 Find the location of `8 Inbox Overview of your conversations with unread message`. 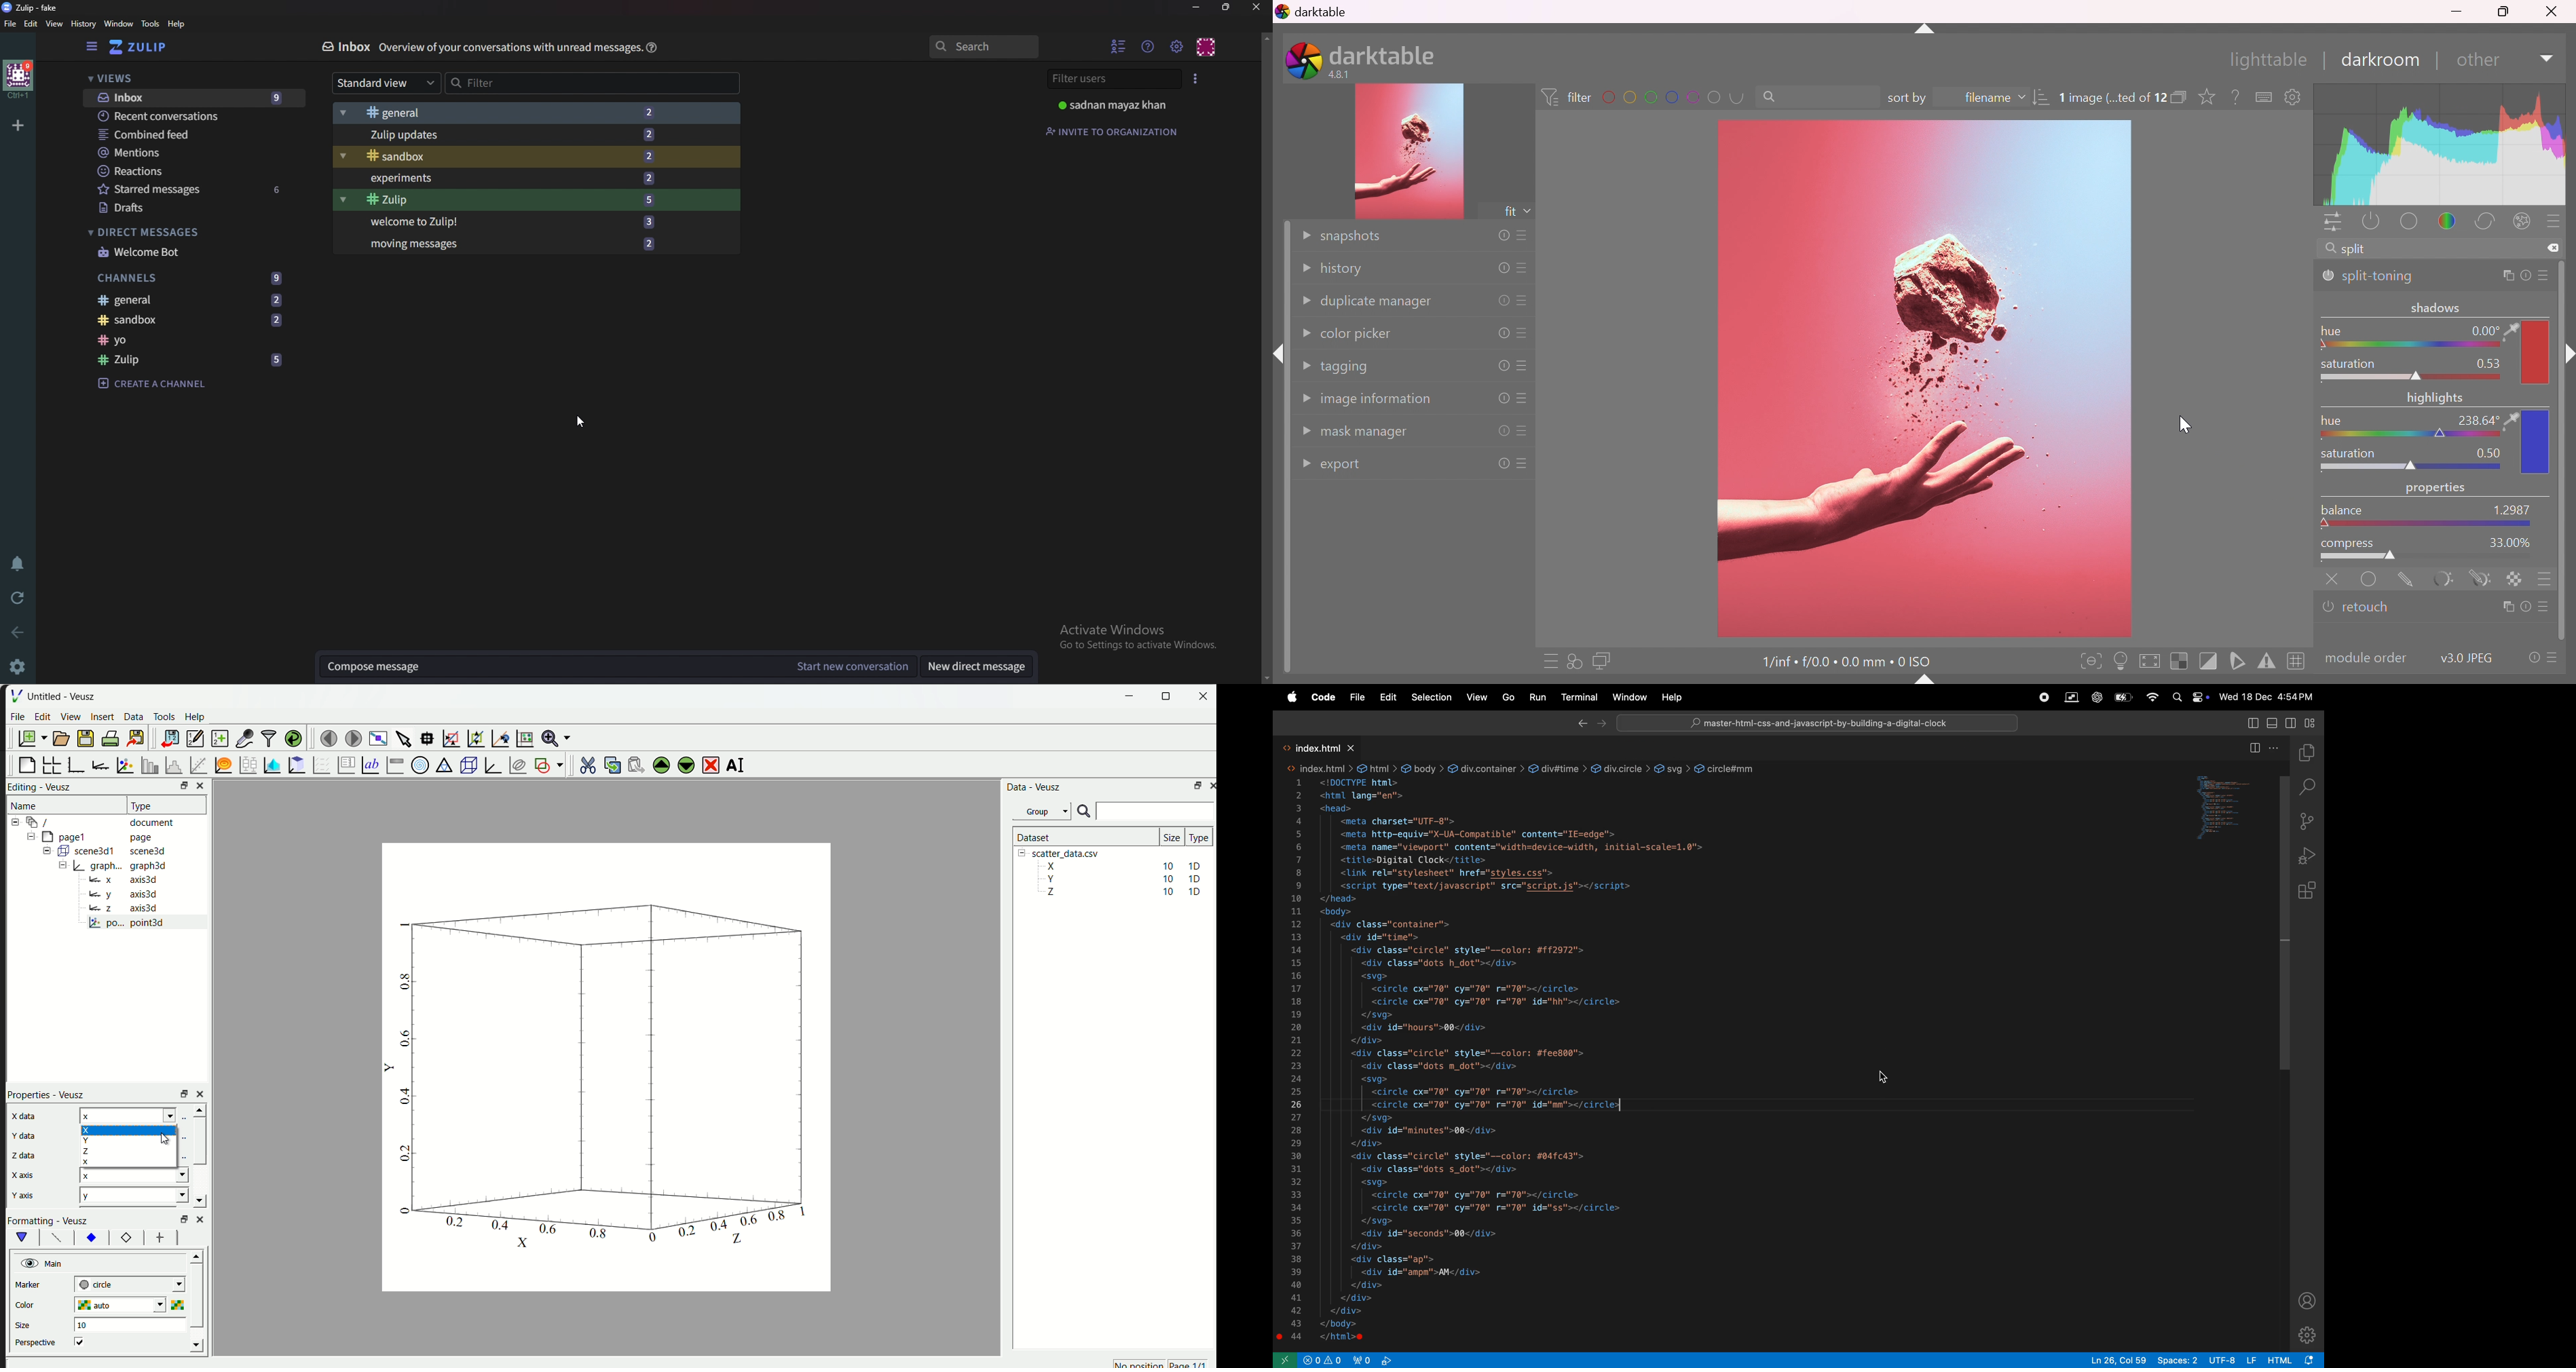

8 Inbox Overview of your conversations with unread message is located at coordinates (472, 46).